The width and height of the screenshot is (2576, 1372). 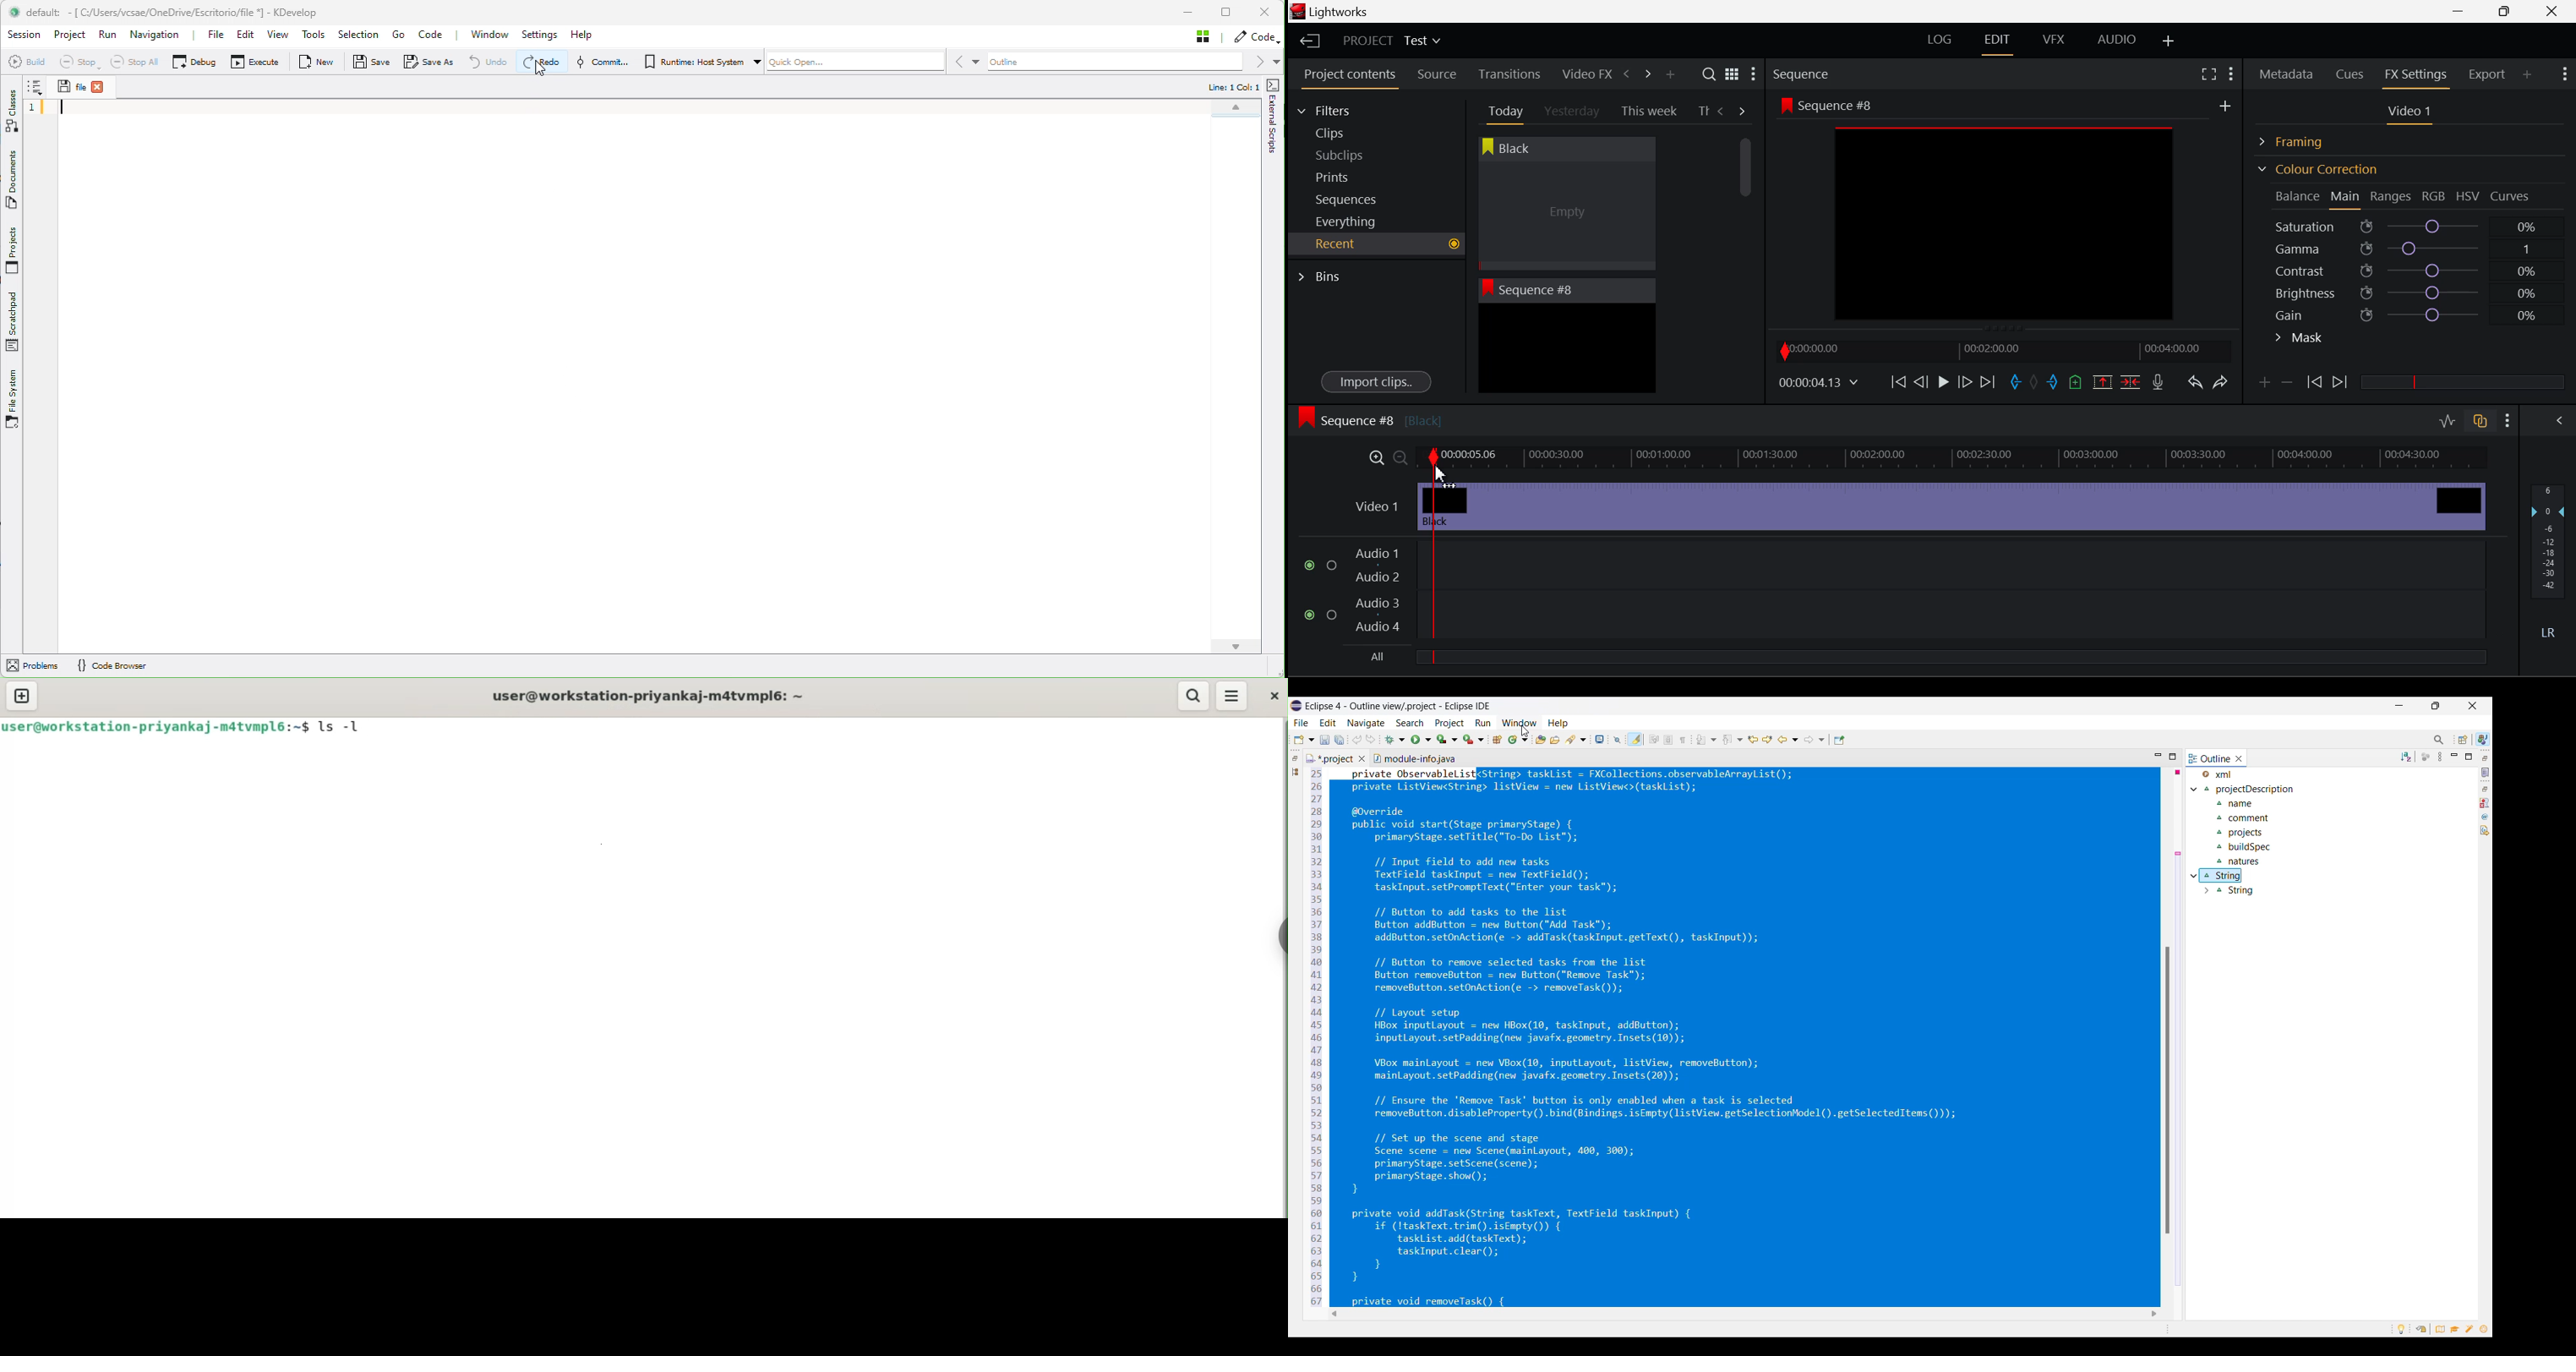 What do you see at coordinates (2239, 759) in the screenshot?
I see `Close` at bounding box center [2239, 759].